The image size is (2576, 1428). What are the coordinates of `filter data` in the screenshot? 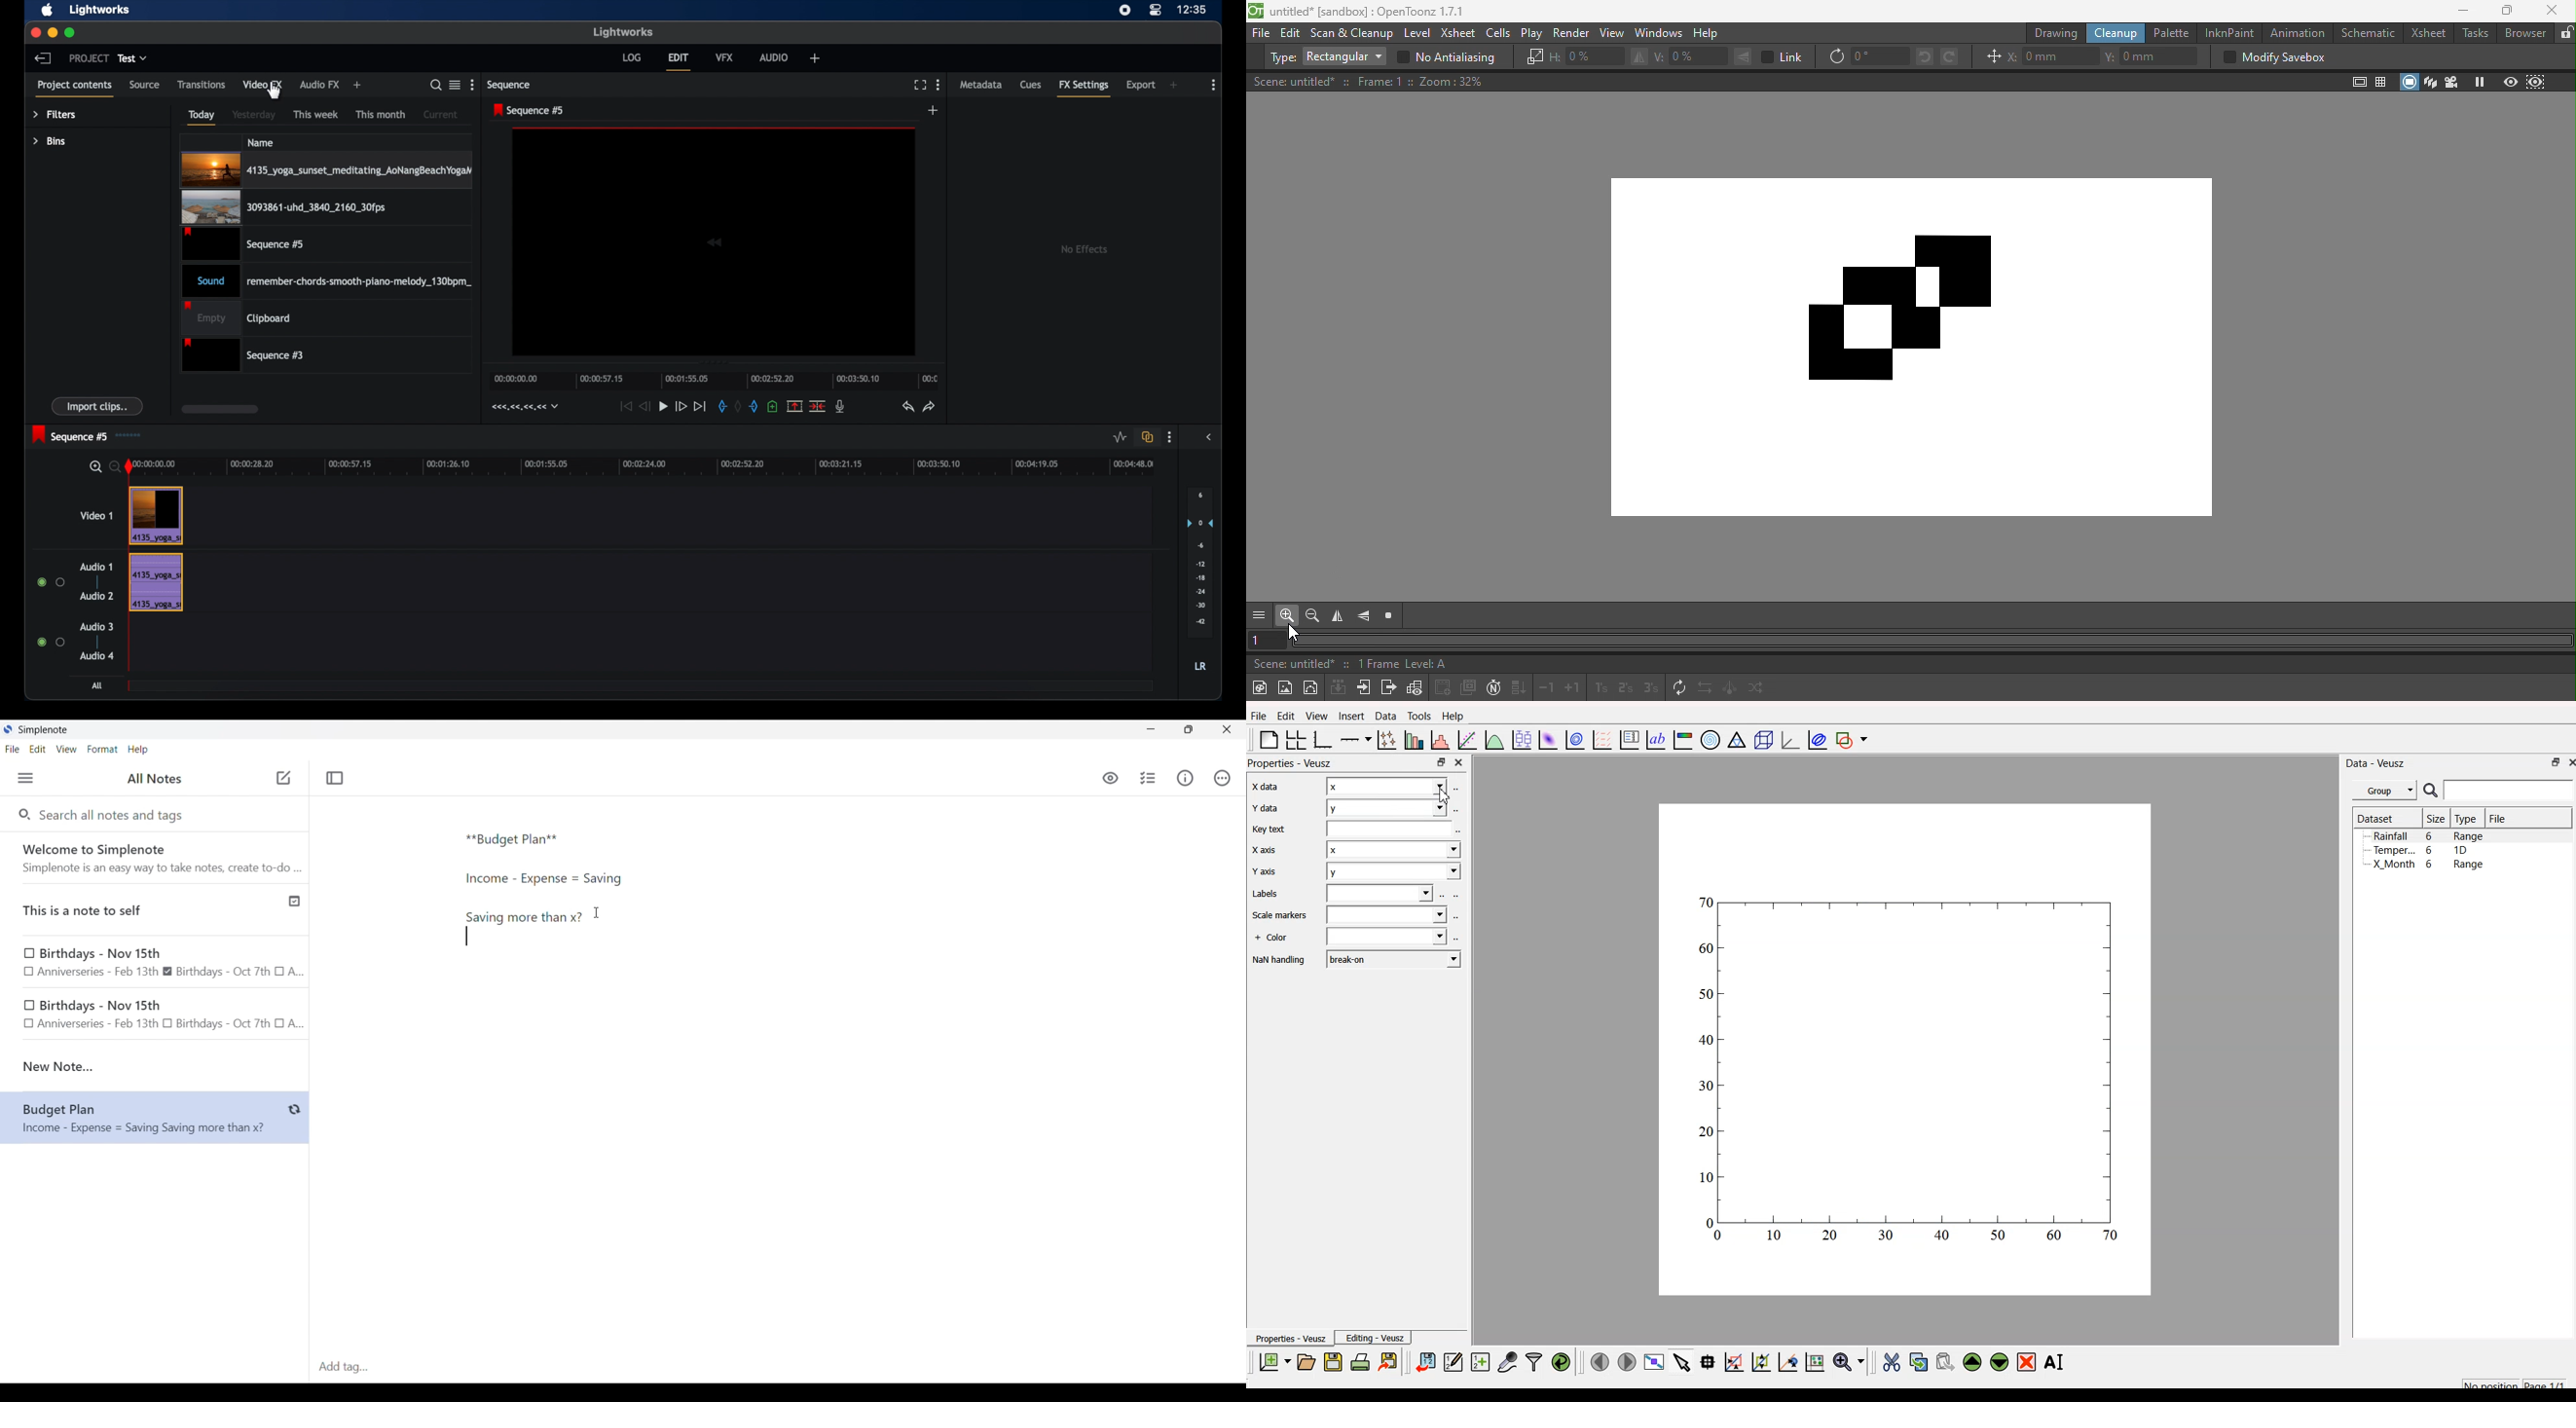 It's located at (1534, 1360).